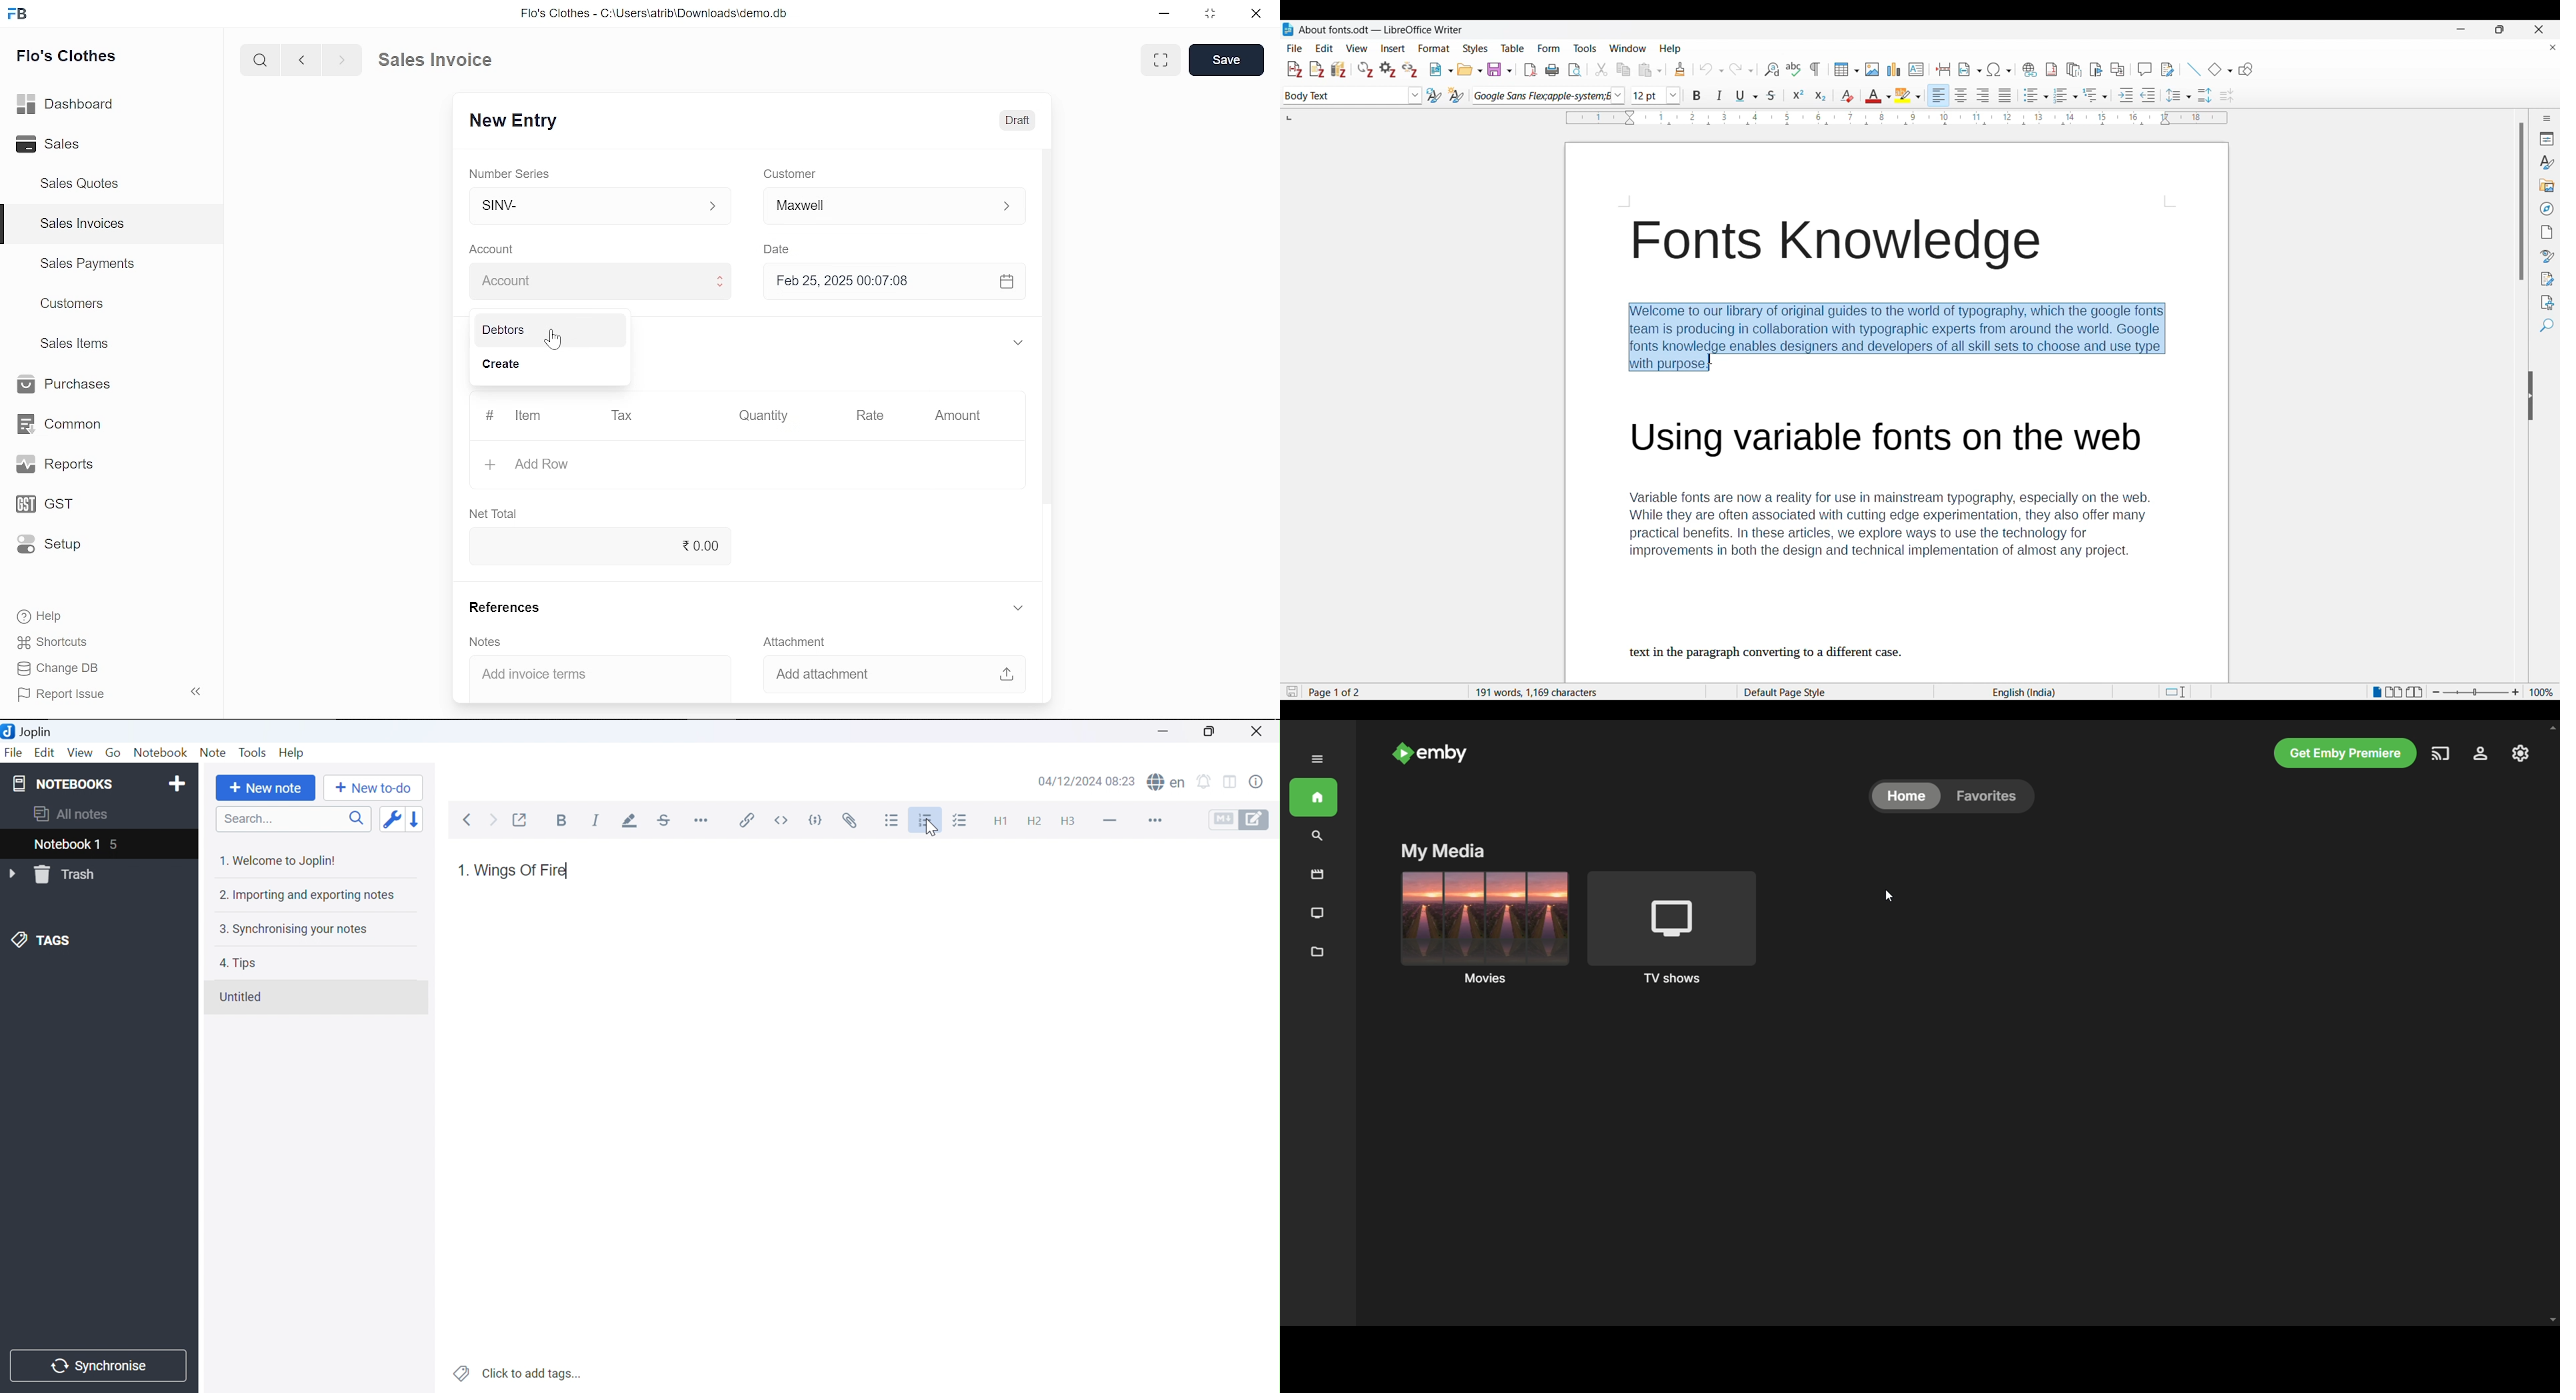 Image resolution: width=2576 pixels, height=1400 pixels. Describe the element at coordinates (57, 142) in the screenshot. I see `Sales` at that location.